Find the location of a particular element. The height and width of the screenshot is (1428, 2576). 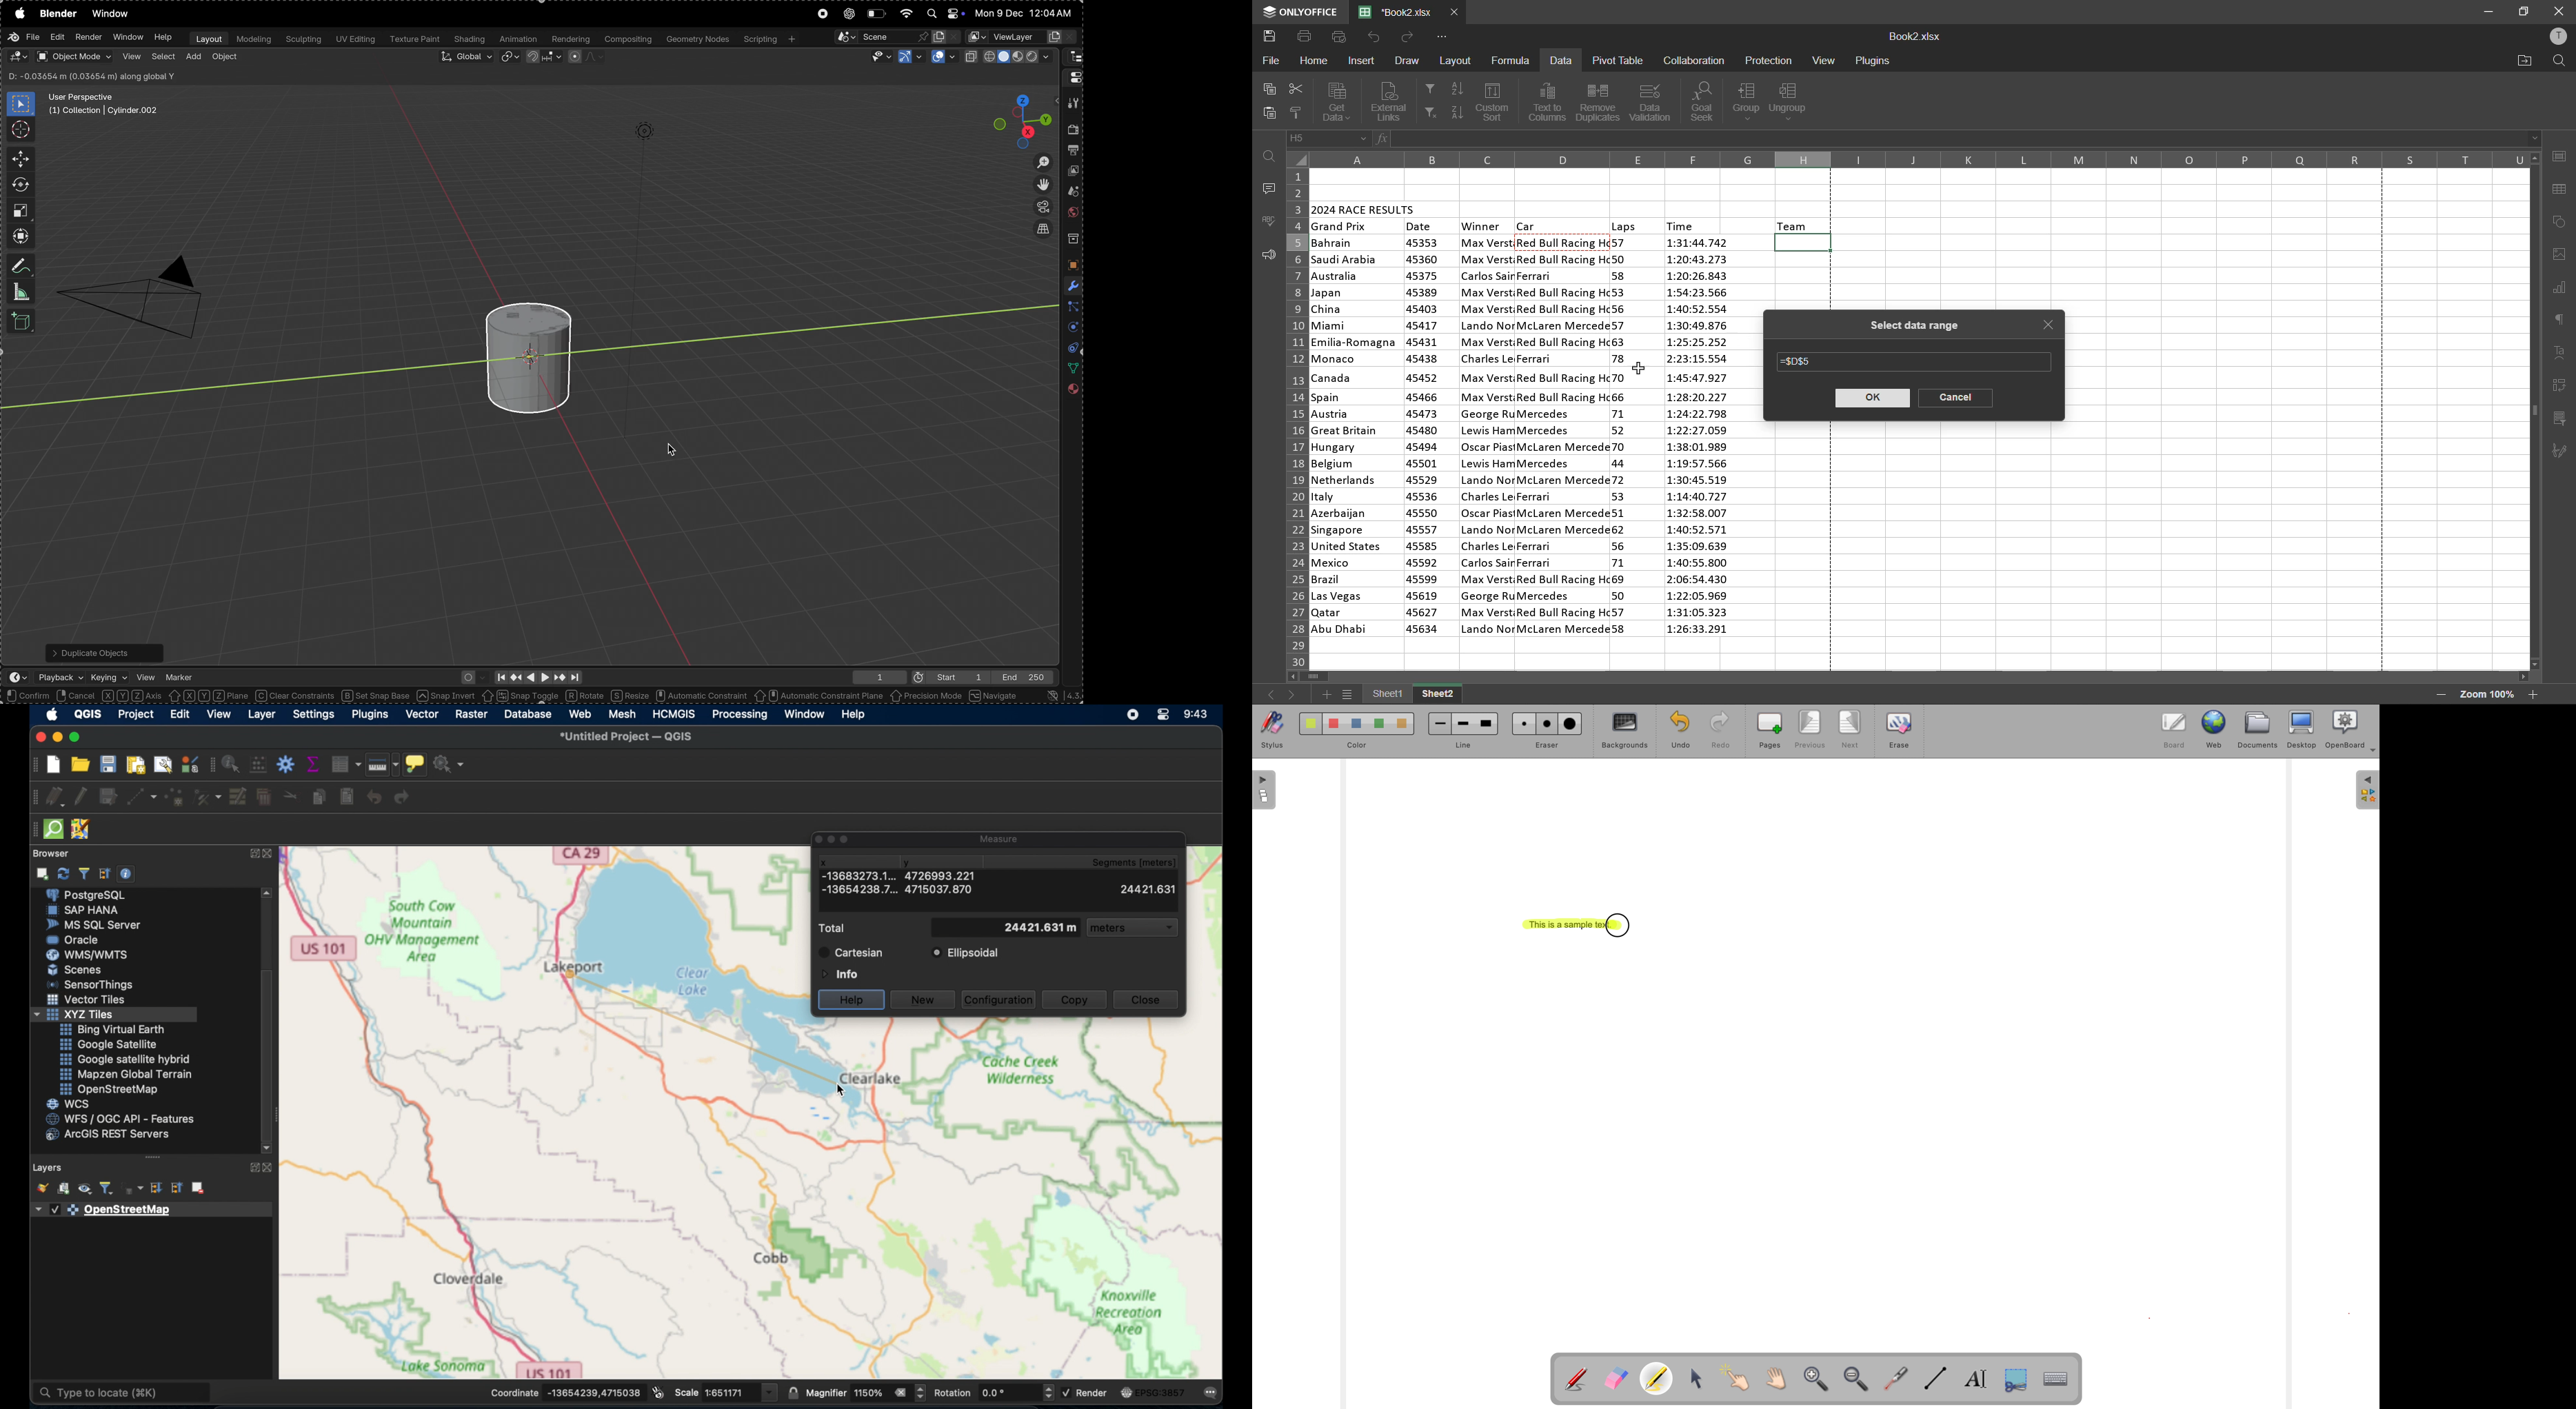

Window is located at coordinates (127, 38).